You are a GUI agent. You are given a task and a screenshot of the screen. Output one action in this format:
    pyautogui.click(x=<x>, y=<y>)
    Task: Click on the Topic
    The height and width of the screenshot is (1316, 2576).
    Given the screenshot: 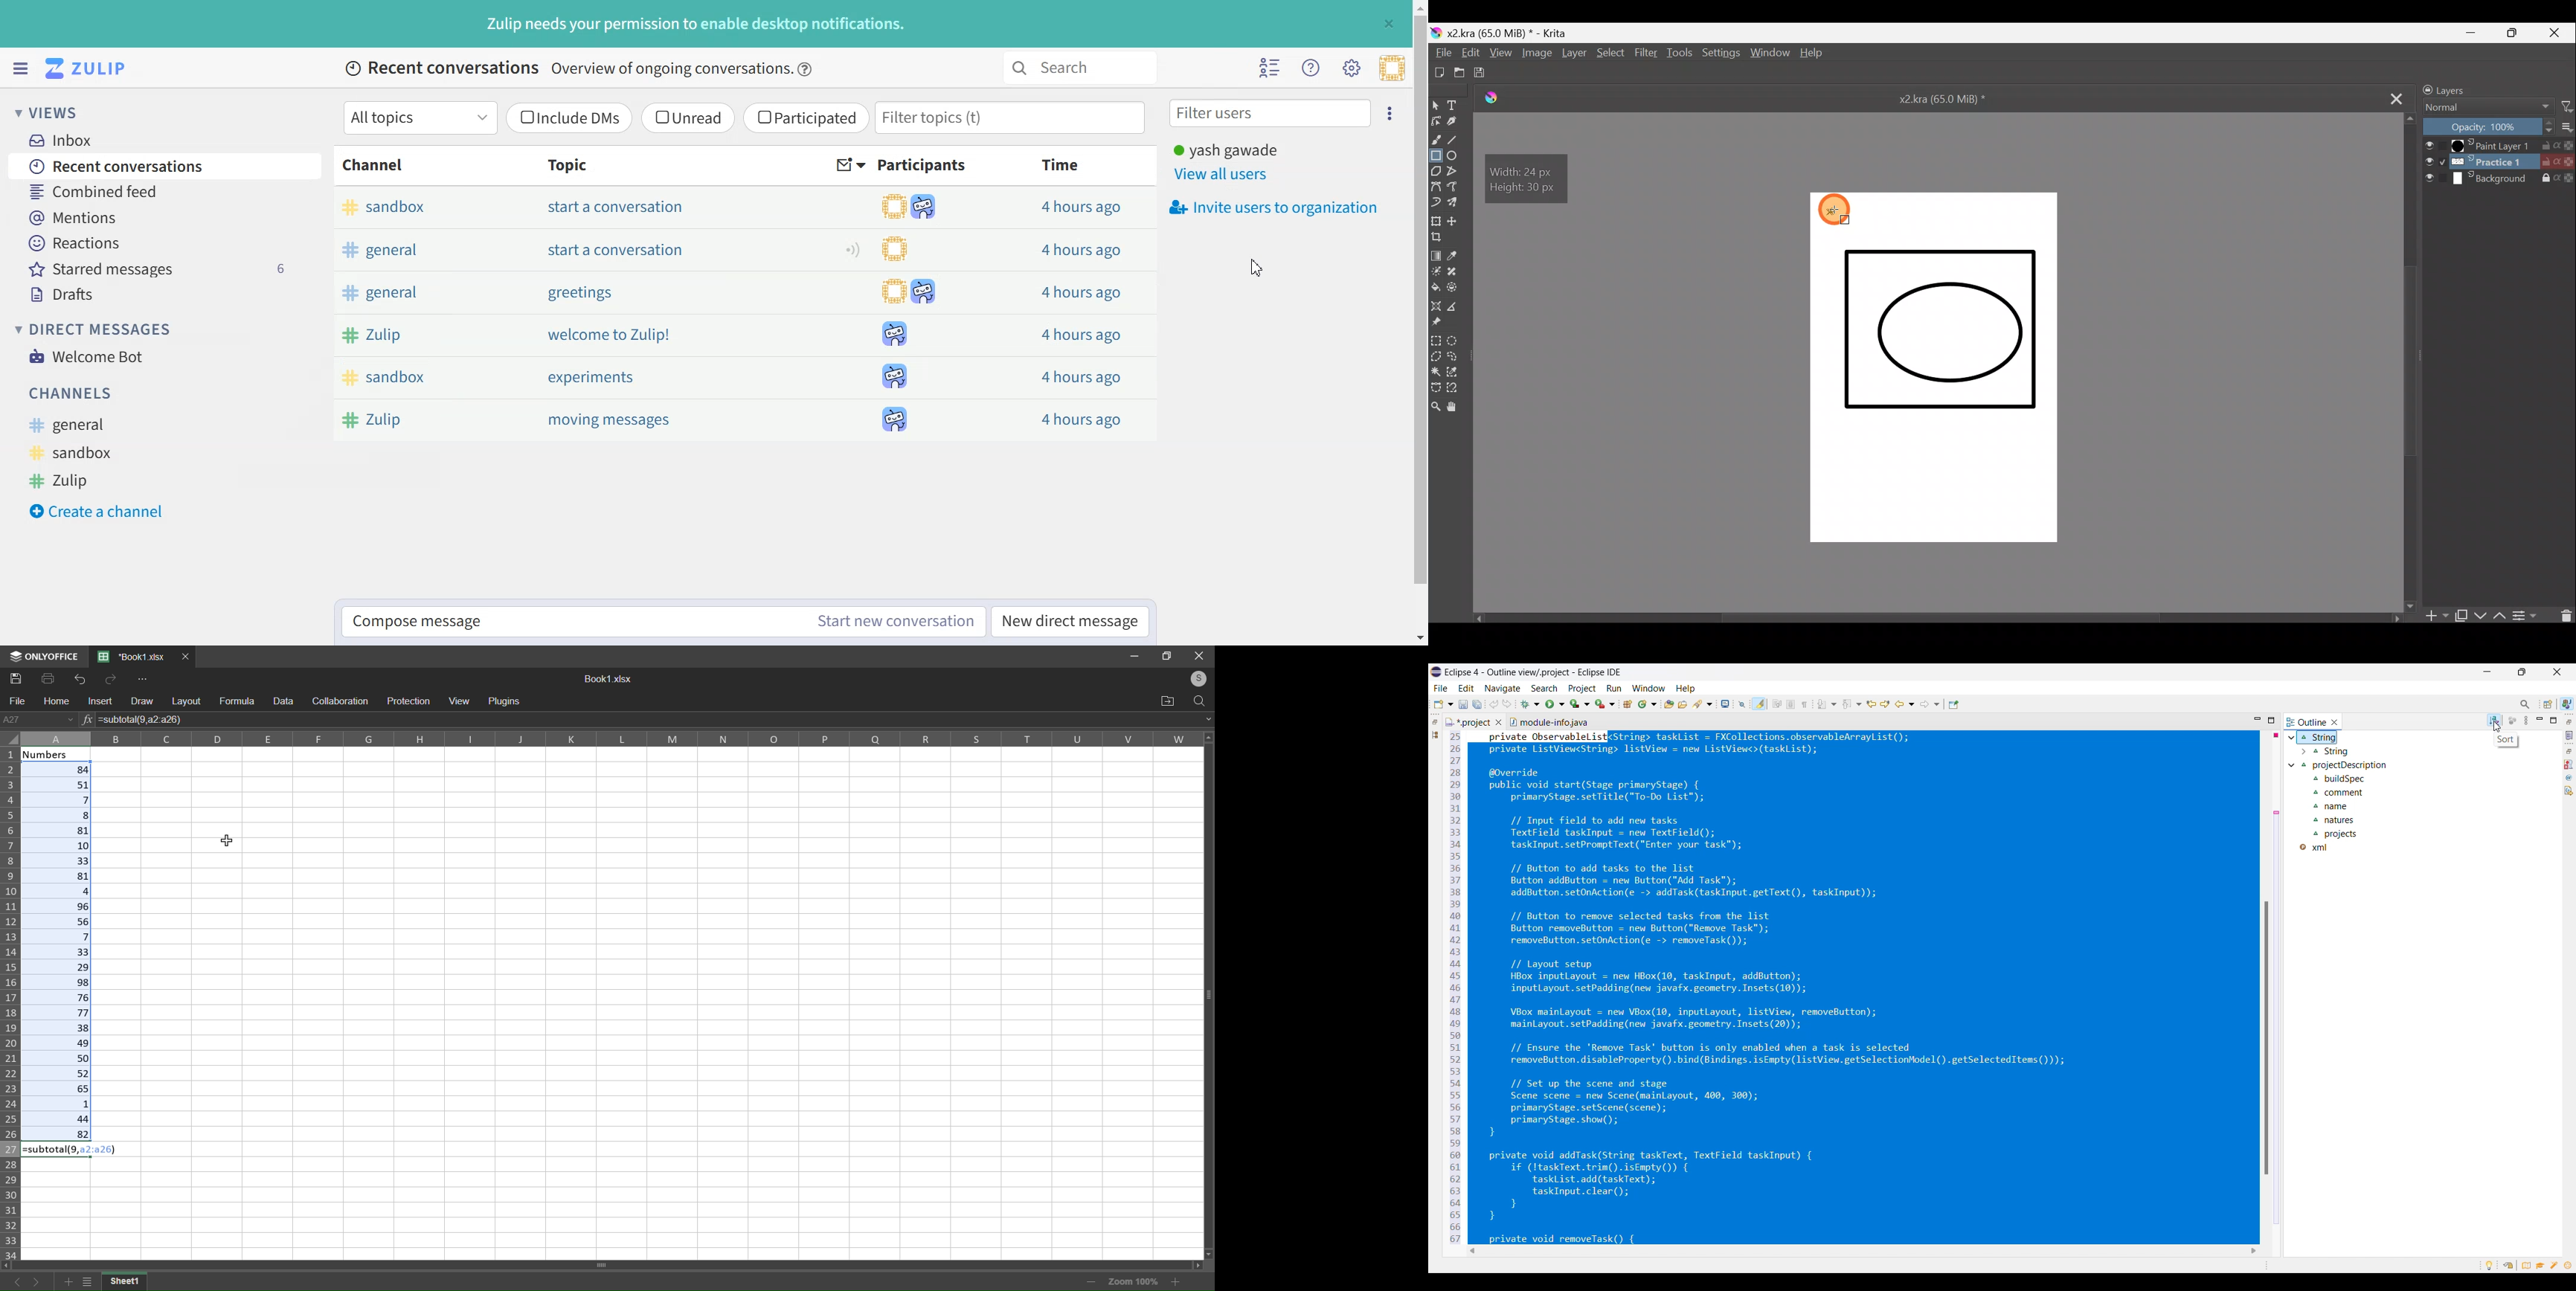 What is the action you would take?
    pyautogui.click(x=563, y=164)
    